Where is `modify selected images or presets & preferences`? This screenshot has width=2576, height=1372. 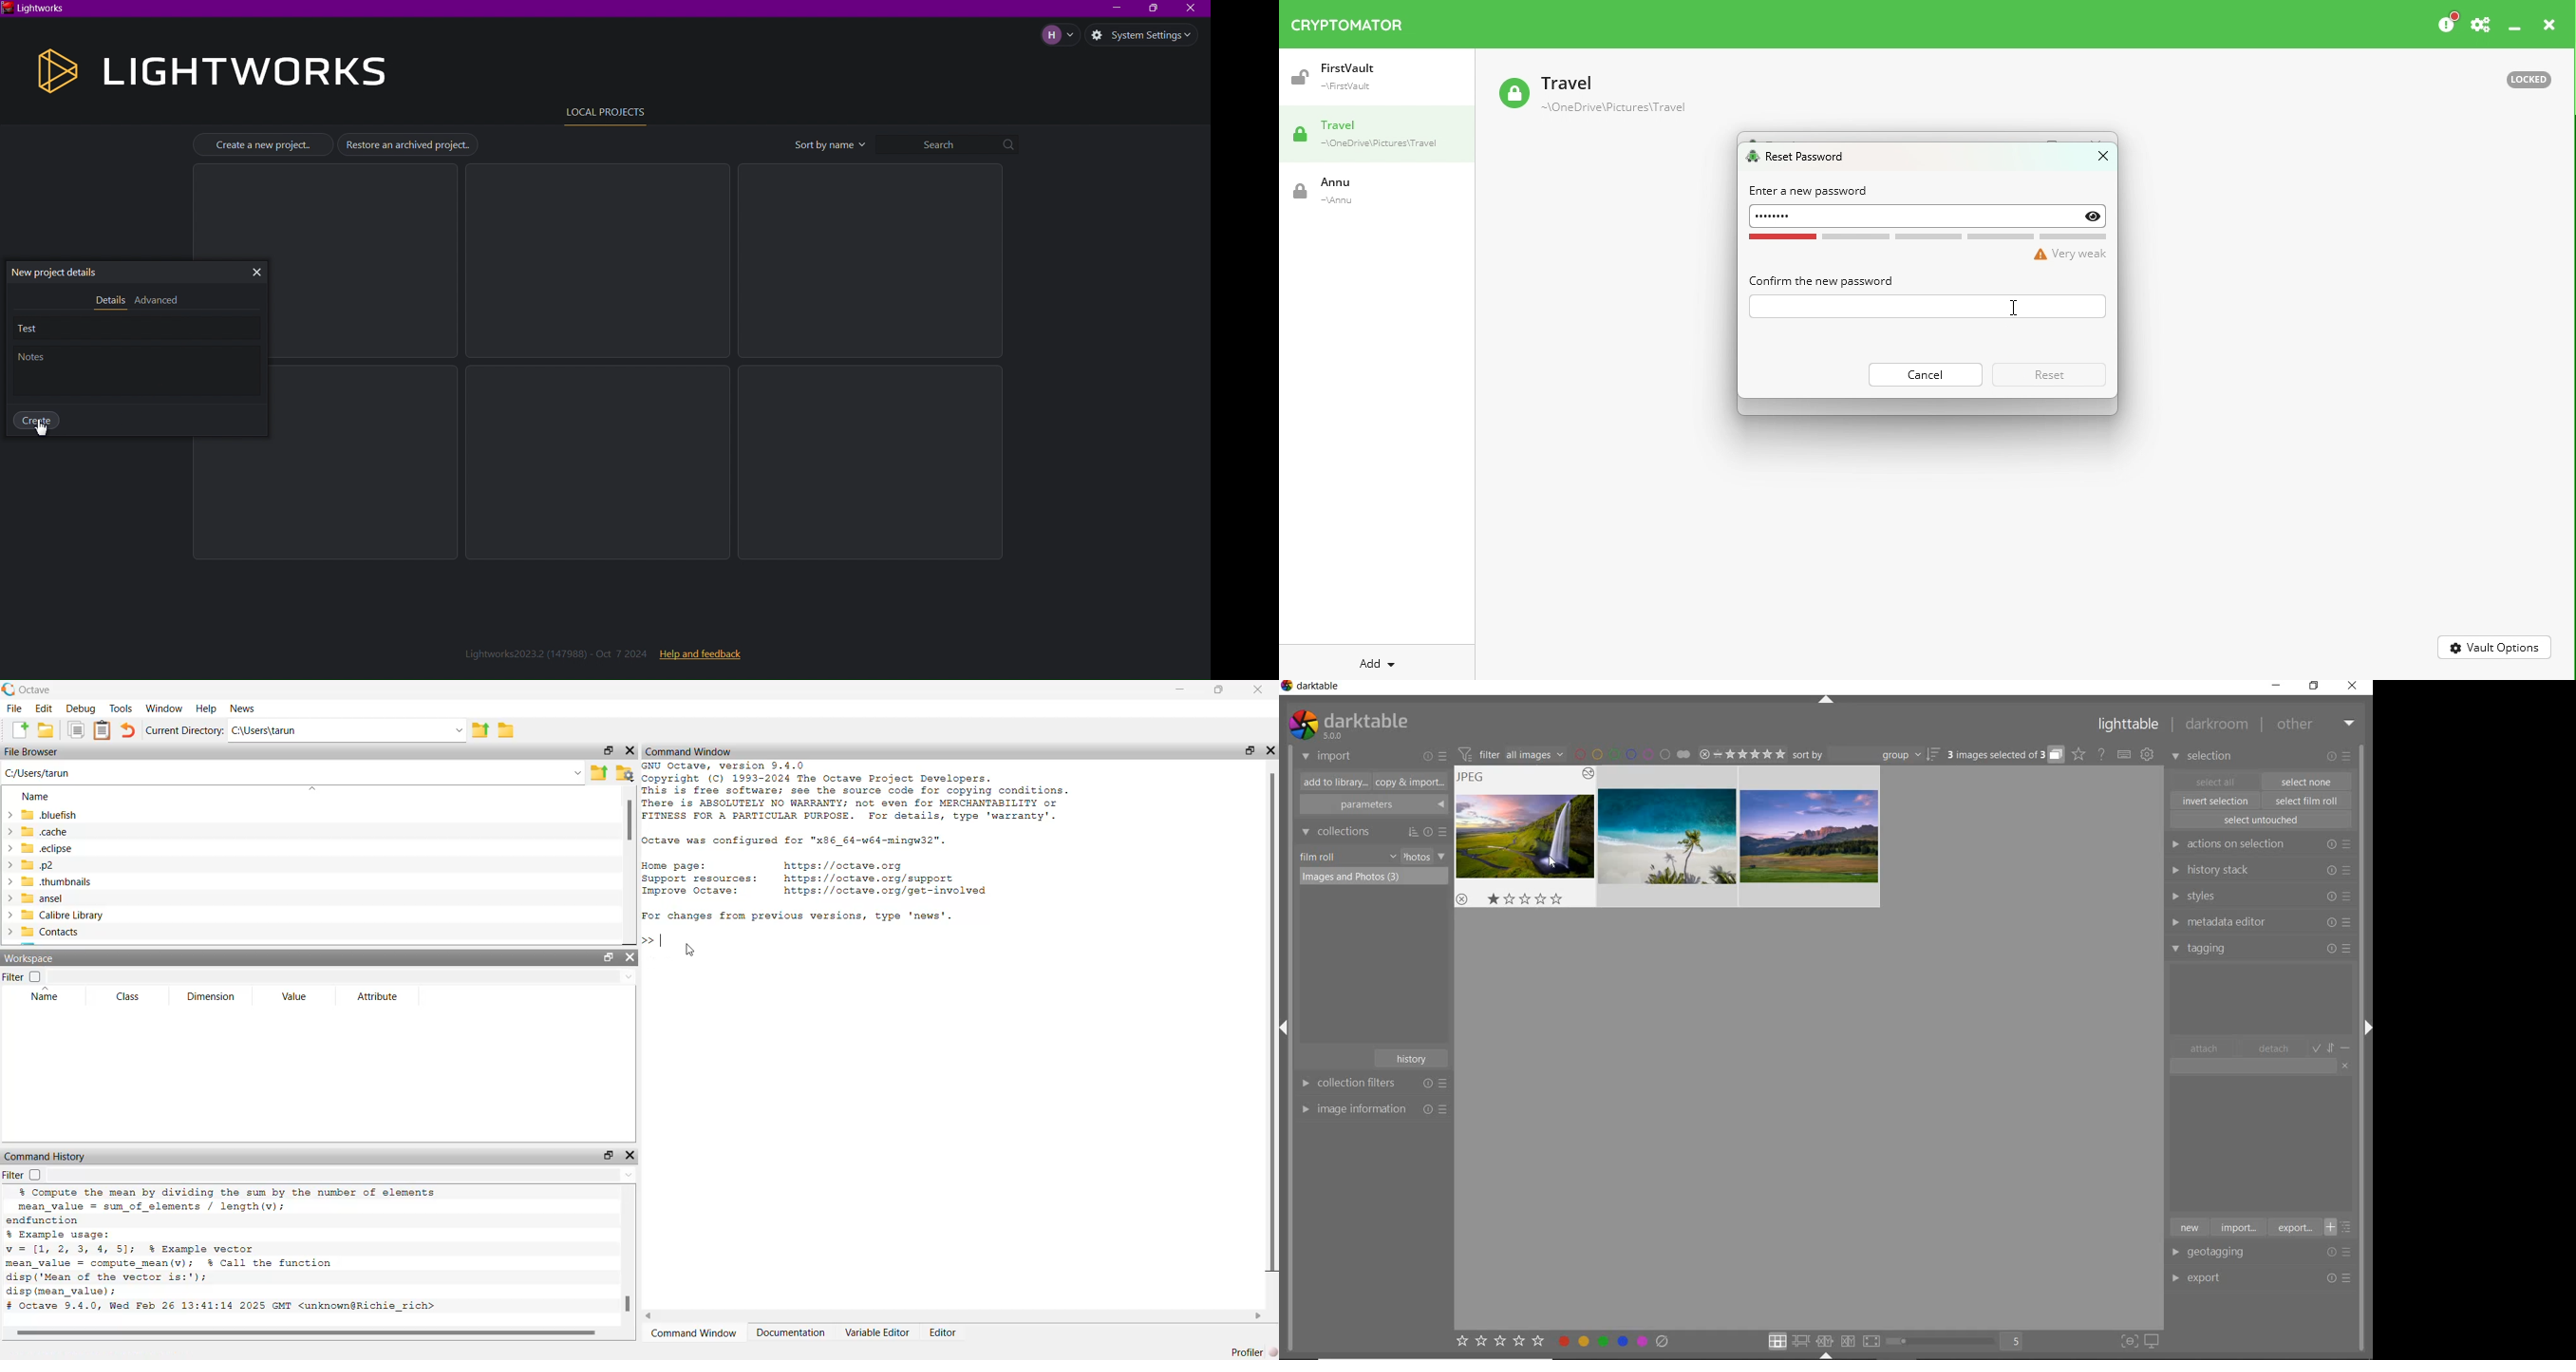
modify selected images or presets & preferences is located at coordinates (2341, 757).